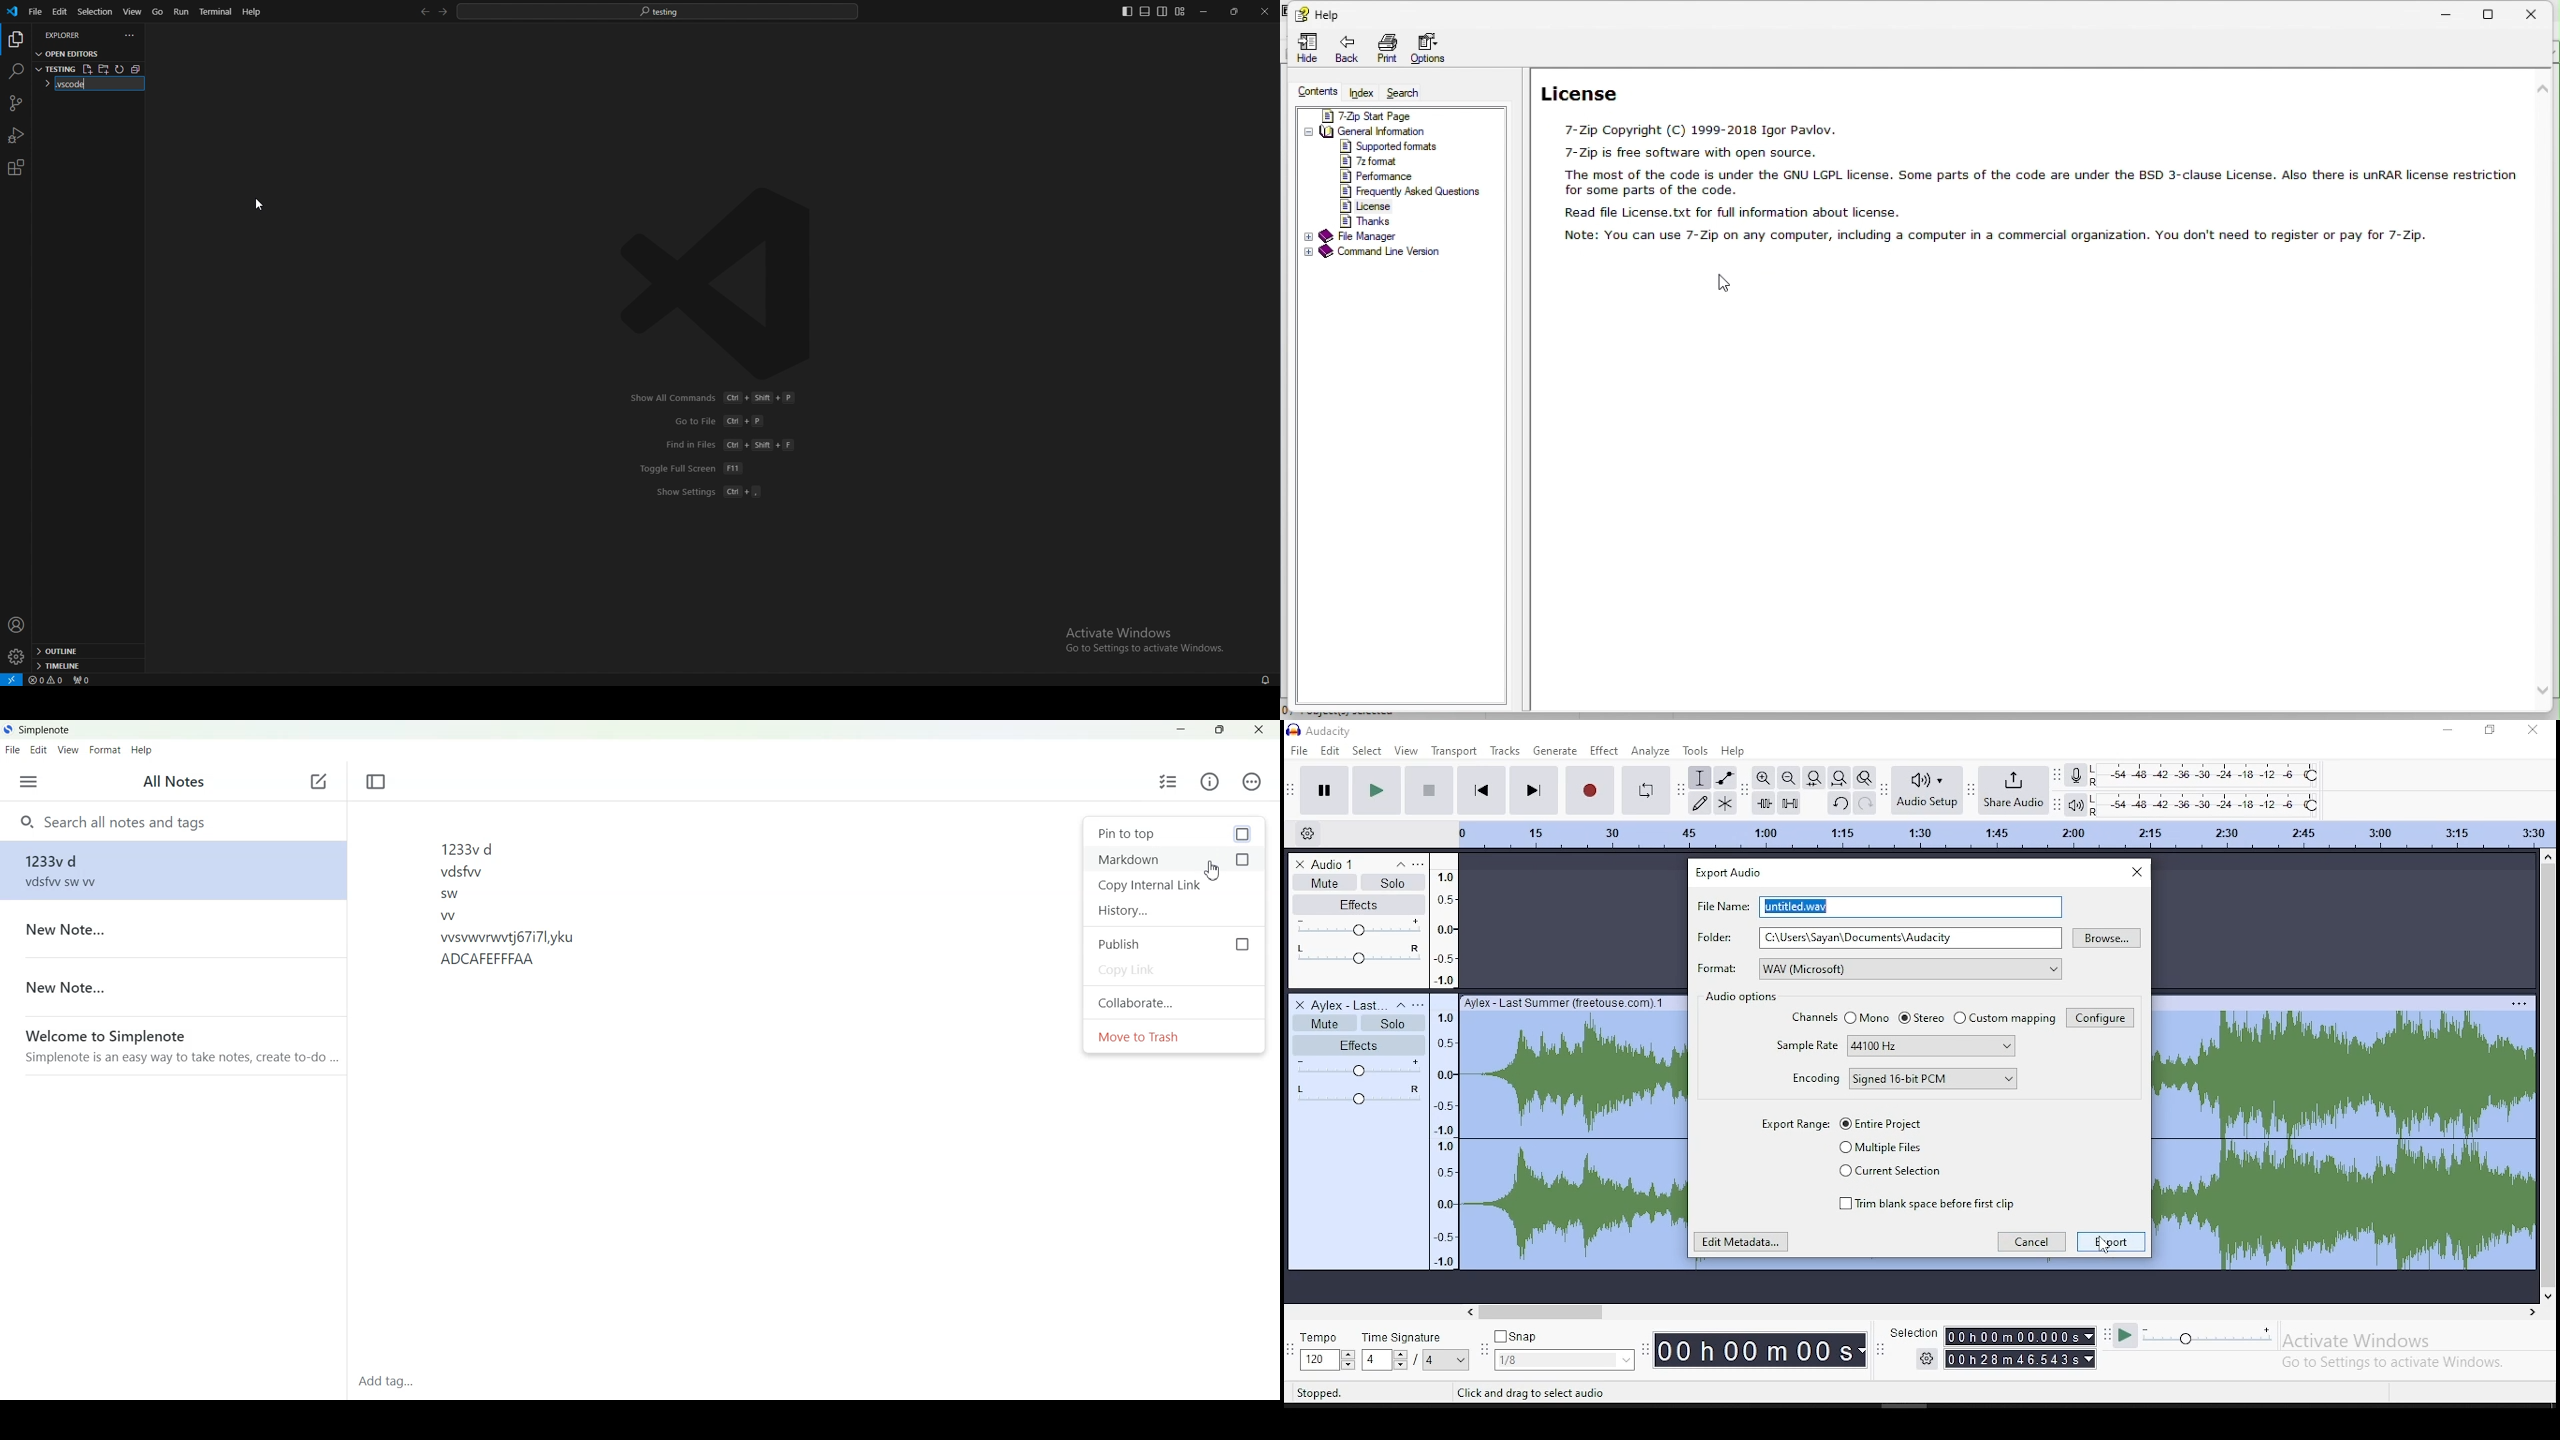 The height and width of the screenshot is (1456, 2576). What do you see at coordinates (173, 821) in the screenshot?
I see `Search notes and tags` at bounding box center [173, 821].